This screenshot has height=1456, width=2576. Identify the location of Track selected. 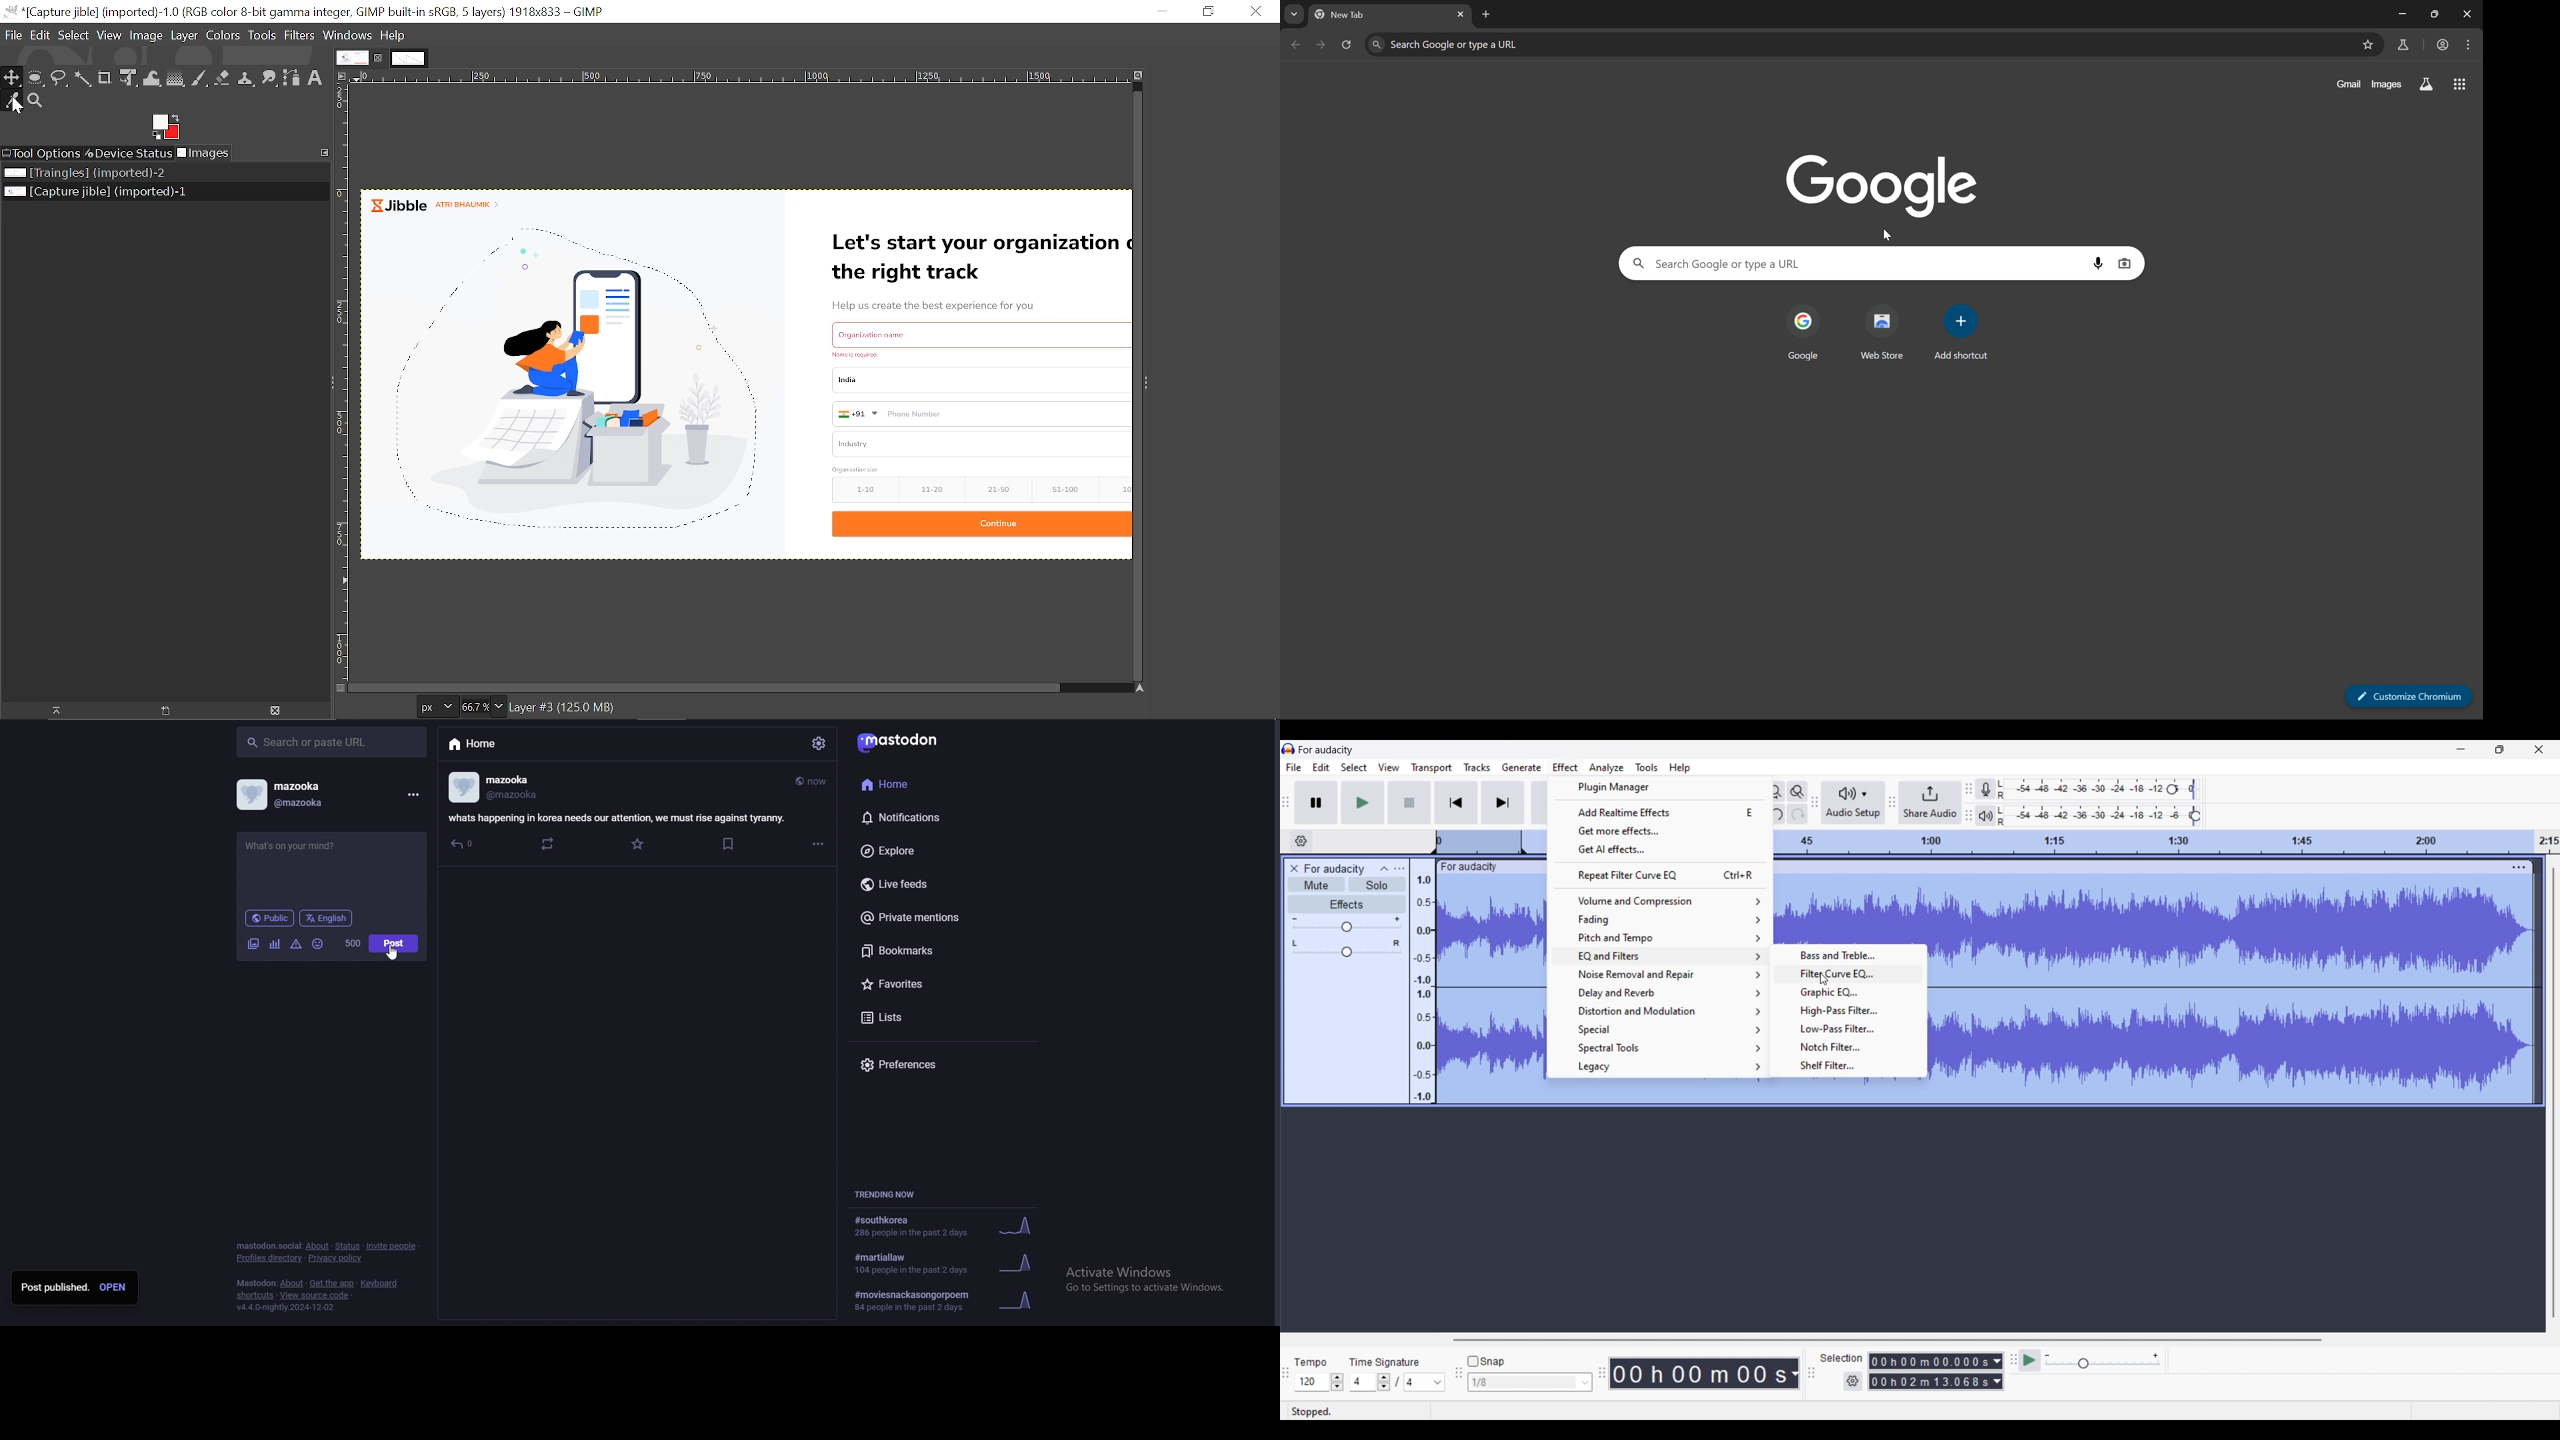
(1736, 1093).